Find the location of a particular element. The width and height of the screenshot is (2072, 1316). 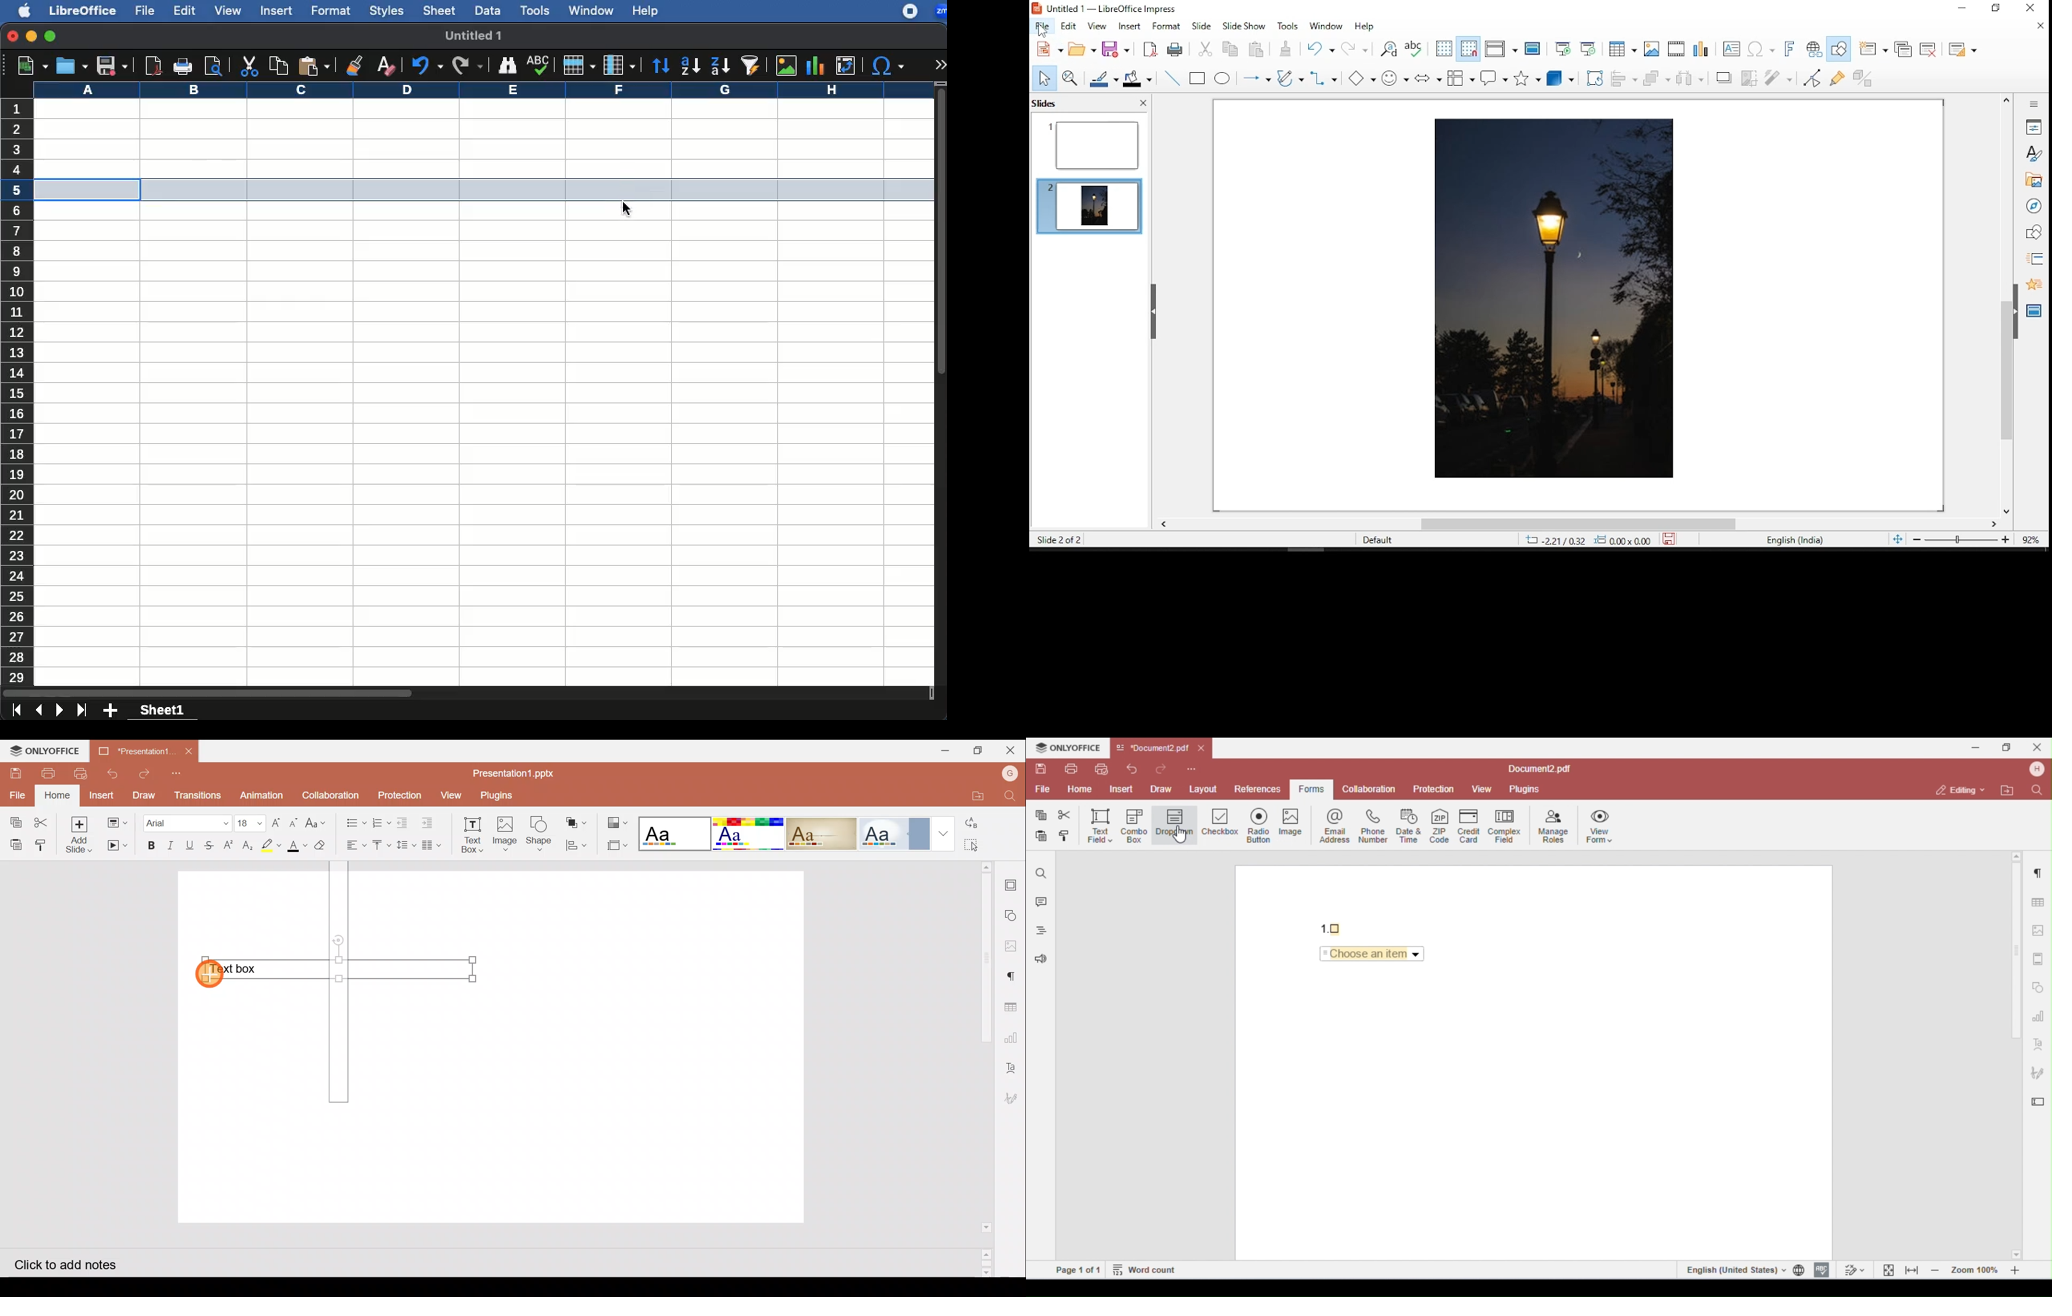

Official is located at coordinates (894, 833).